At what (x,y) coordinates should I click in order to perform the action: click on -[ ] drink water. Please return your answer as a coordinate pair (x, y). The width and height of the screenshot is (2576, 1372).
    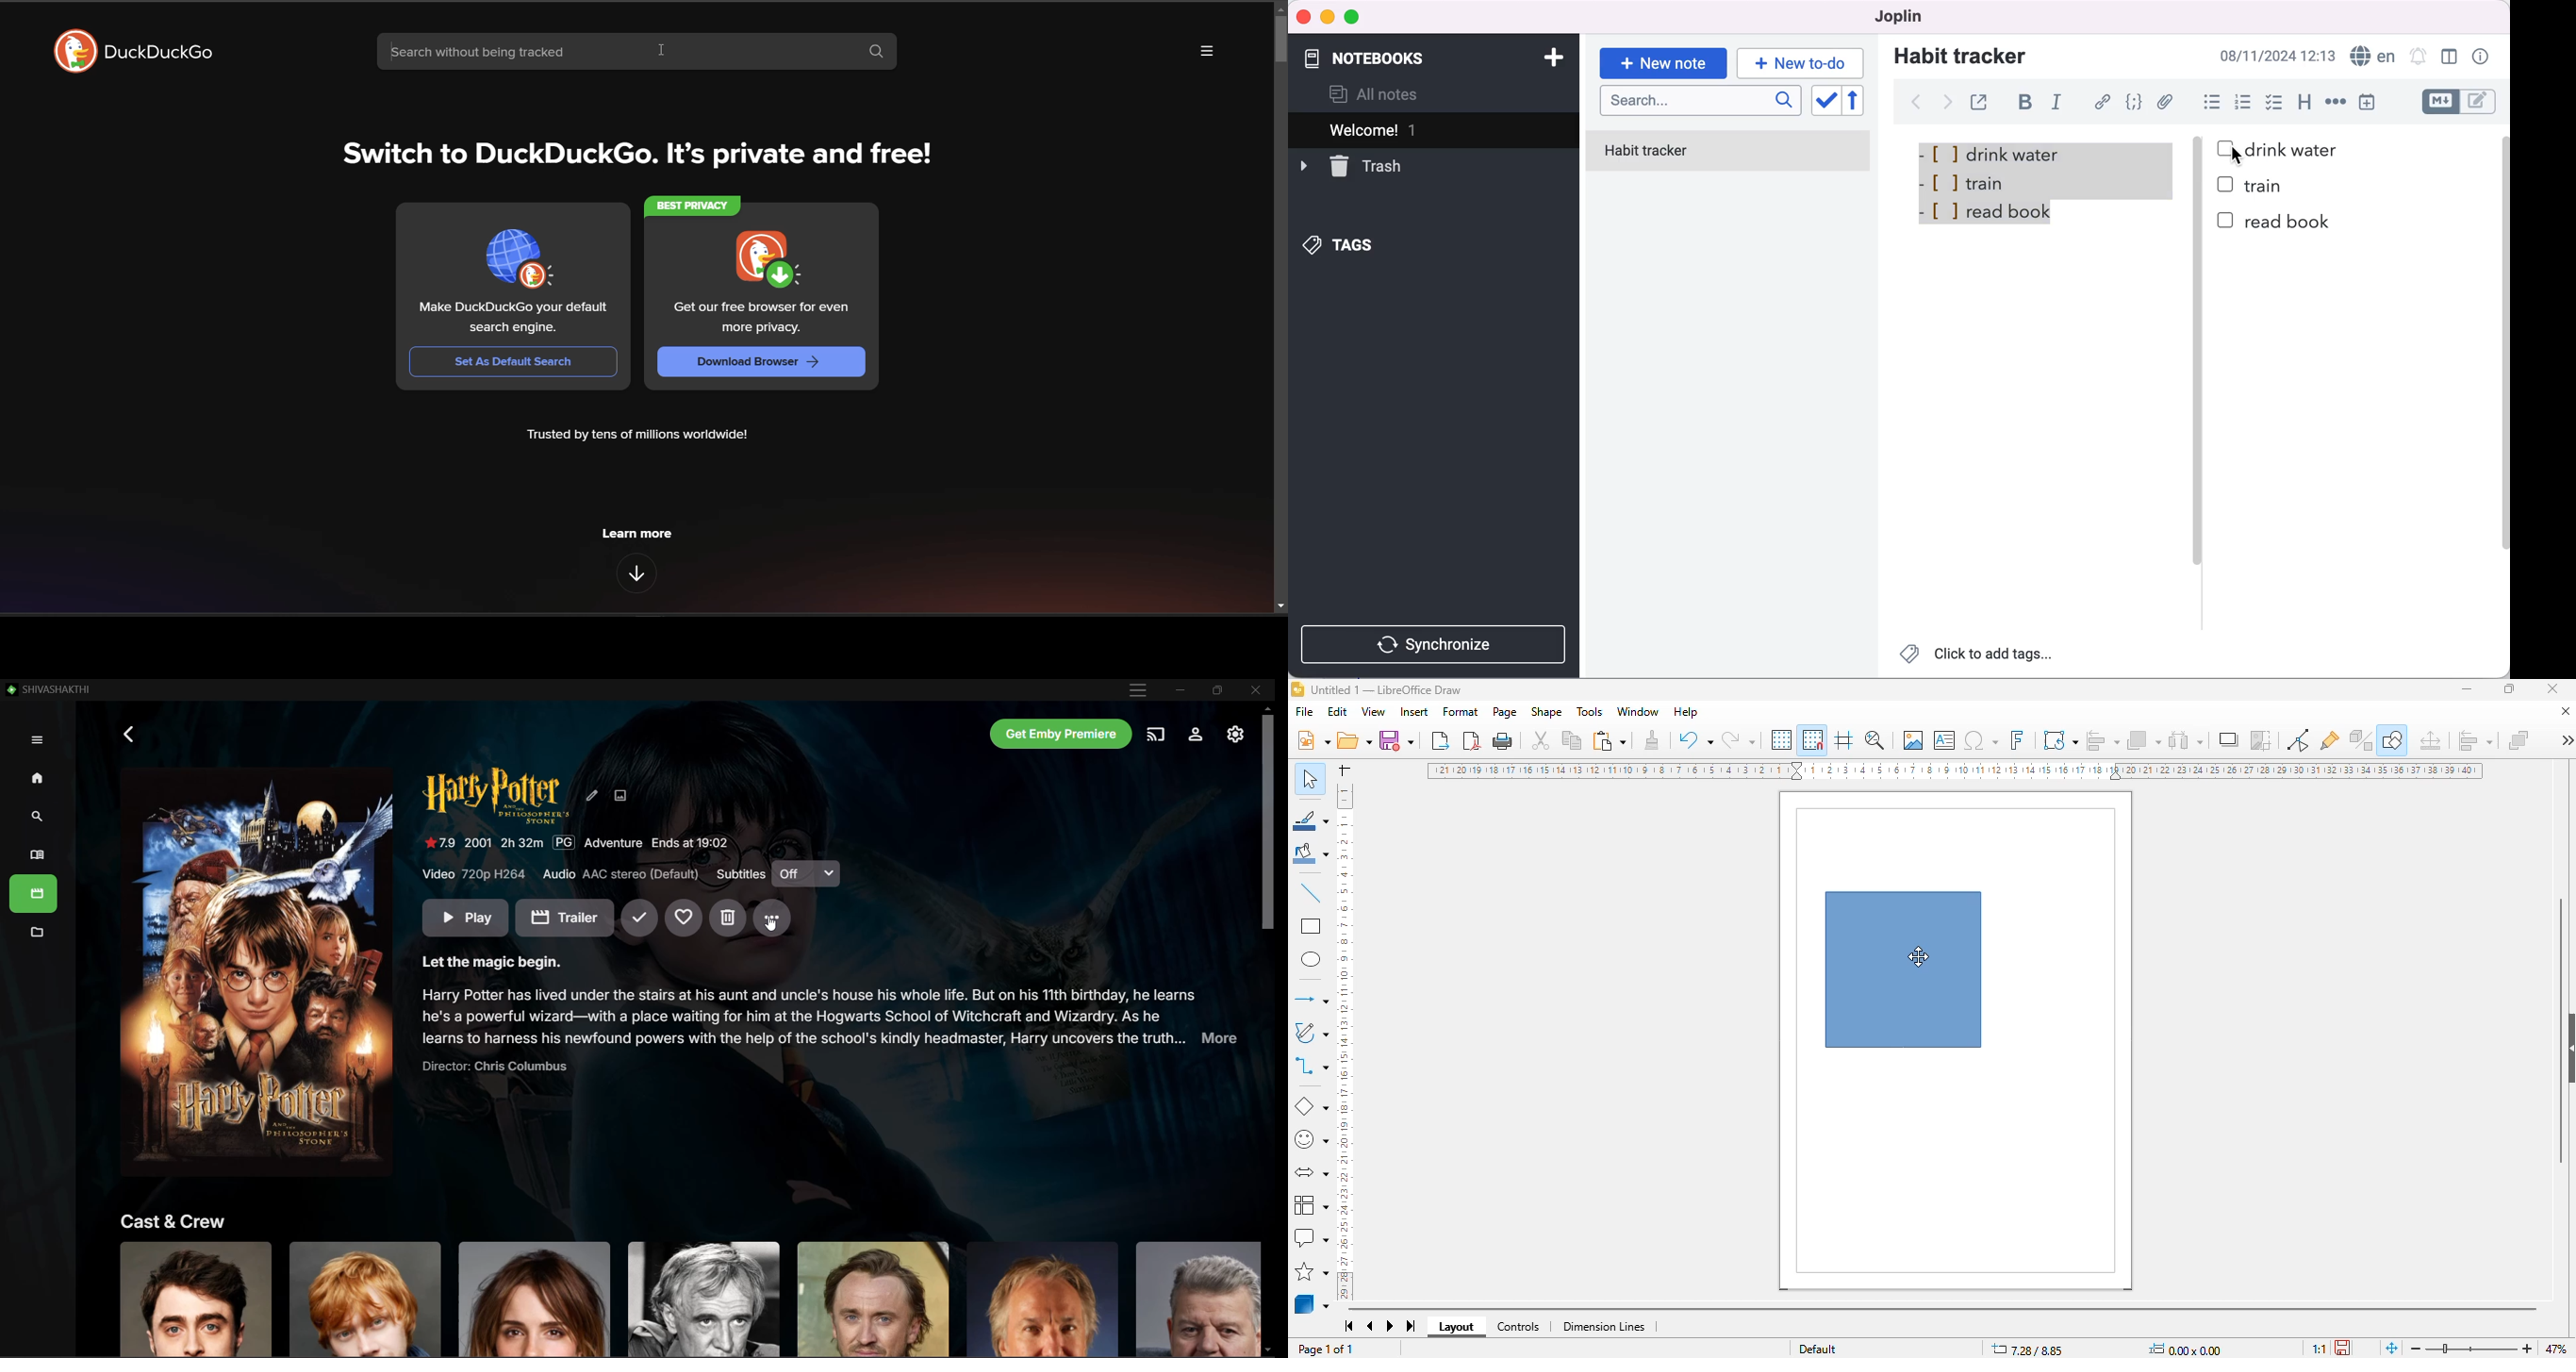
    Looking at the image, I should click on (2000, 151).